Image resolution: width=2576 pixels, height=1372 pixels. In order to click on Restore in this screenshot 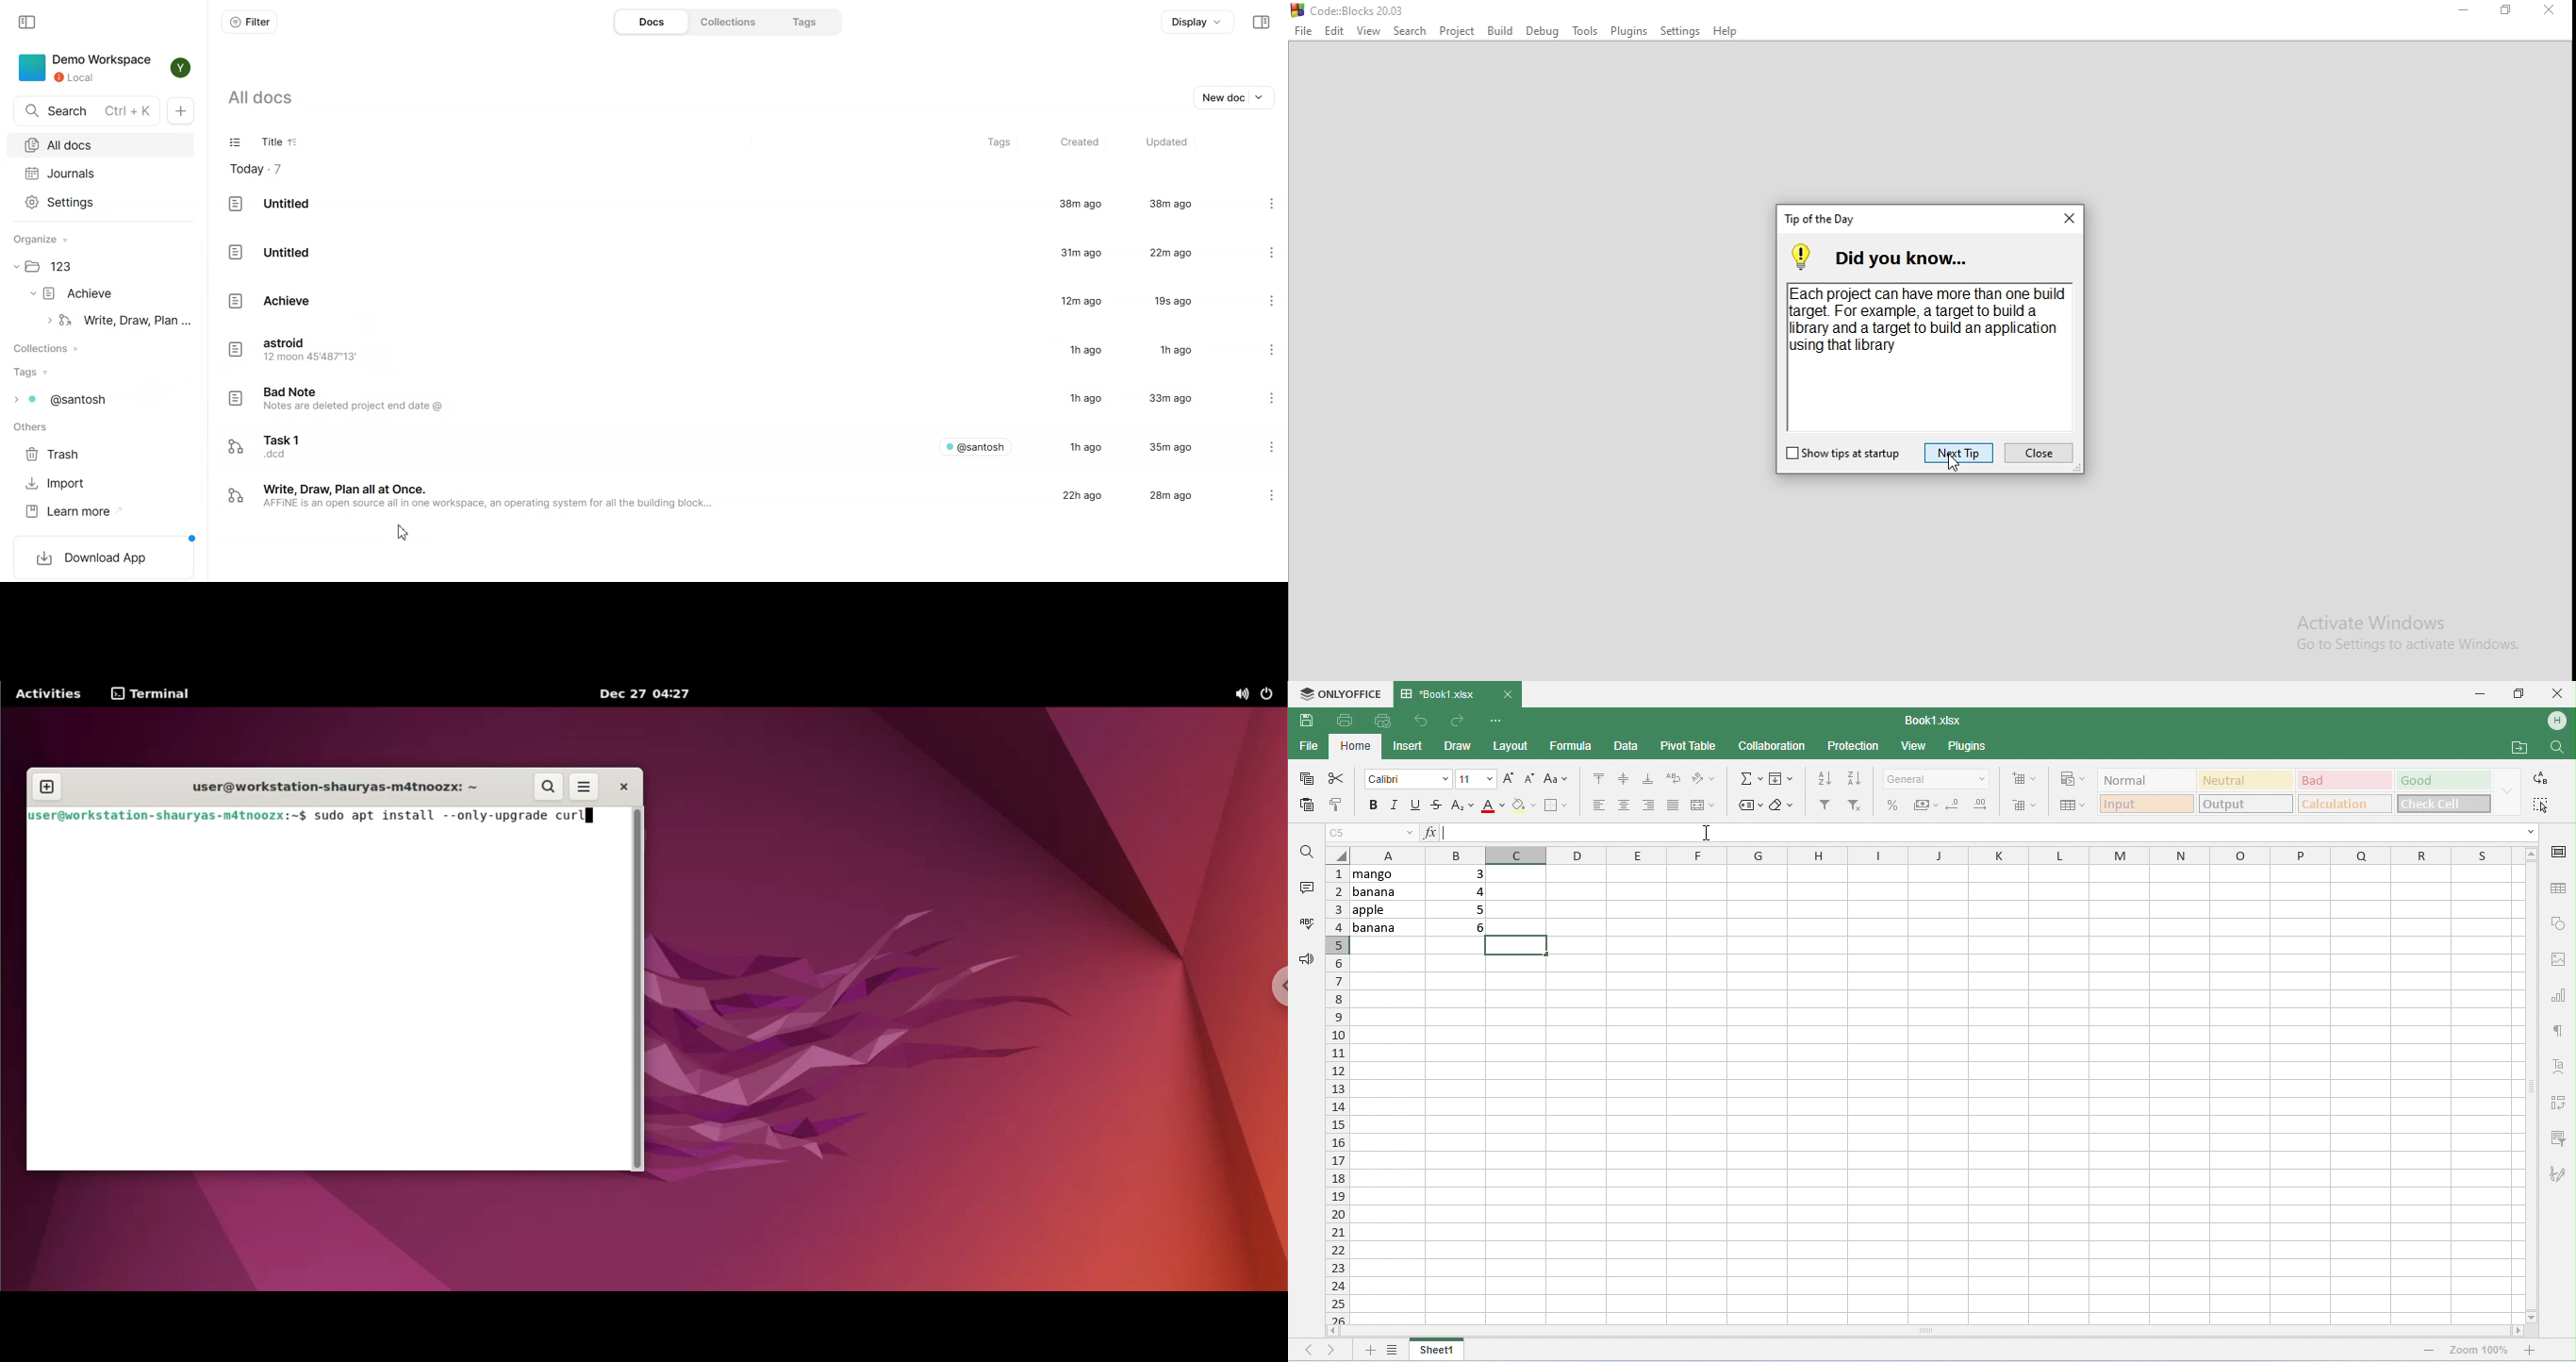, I will do `click(2506, 10)`.